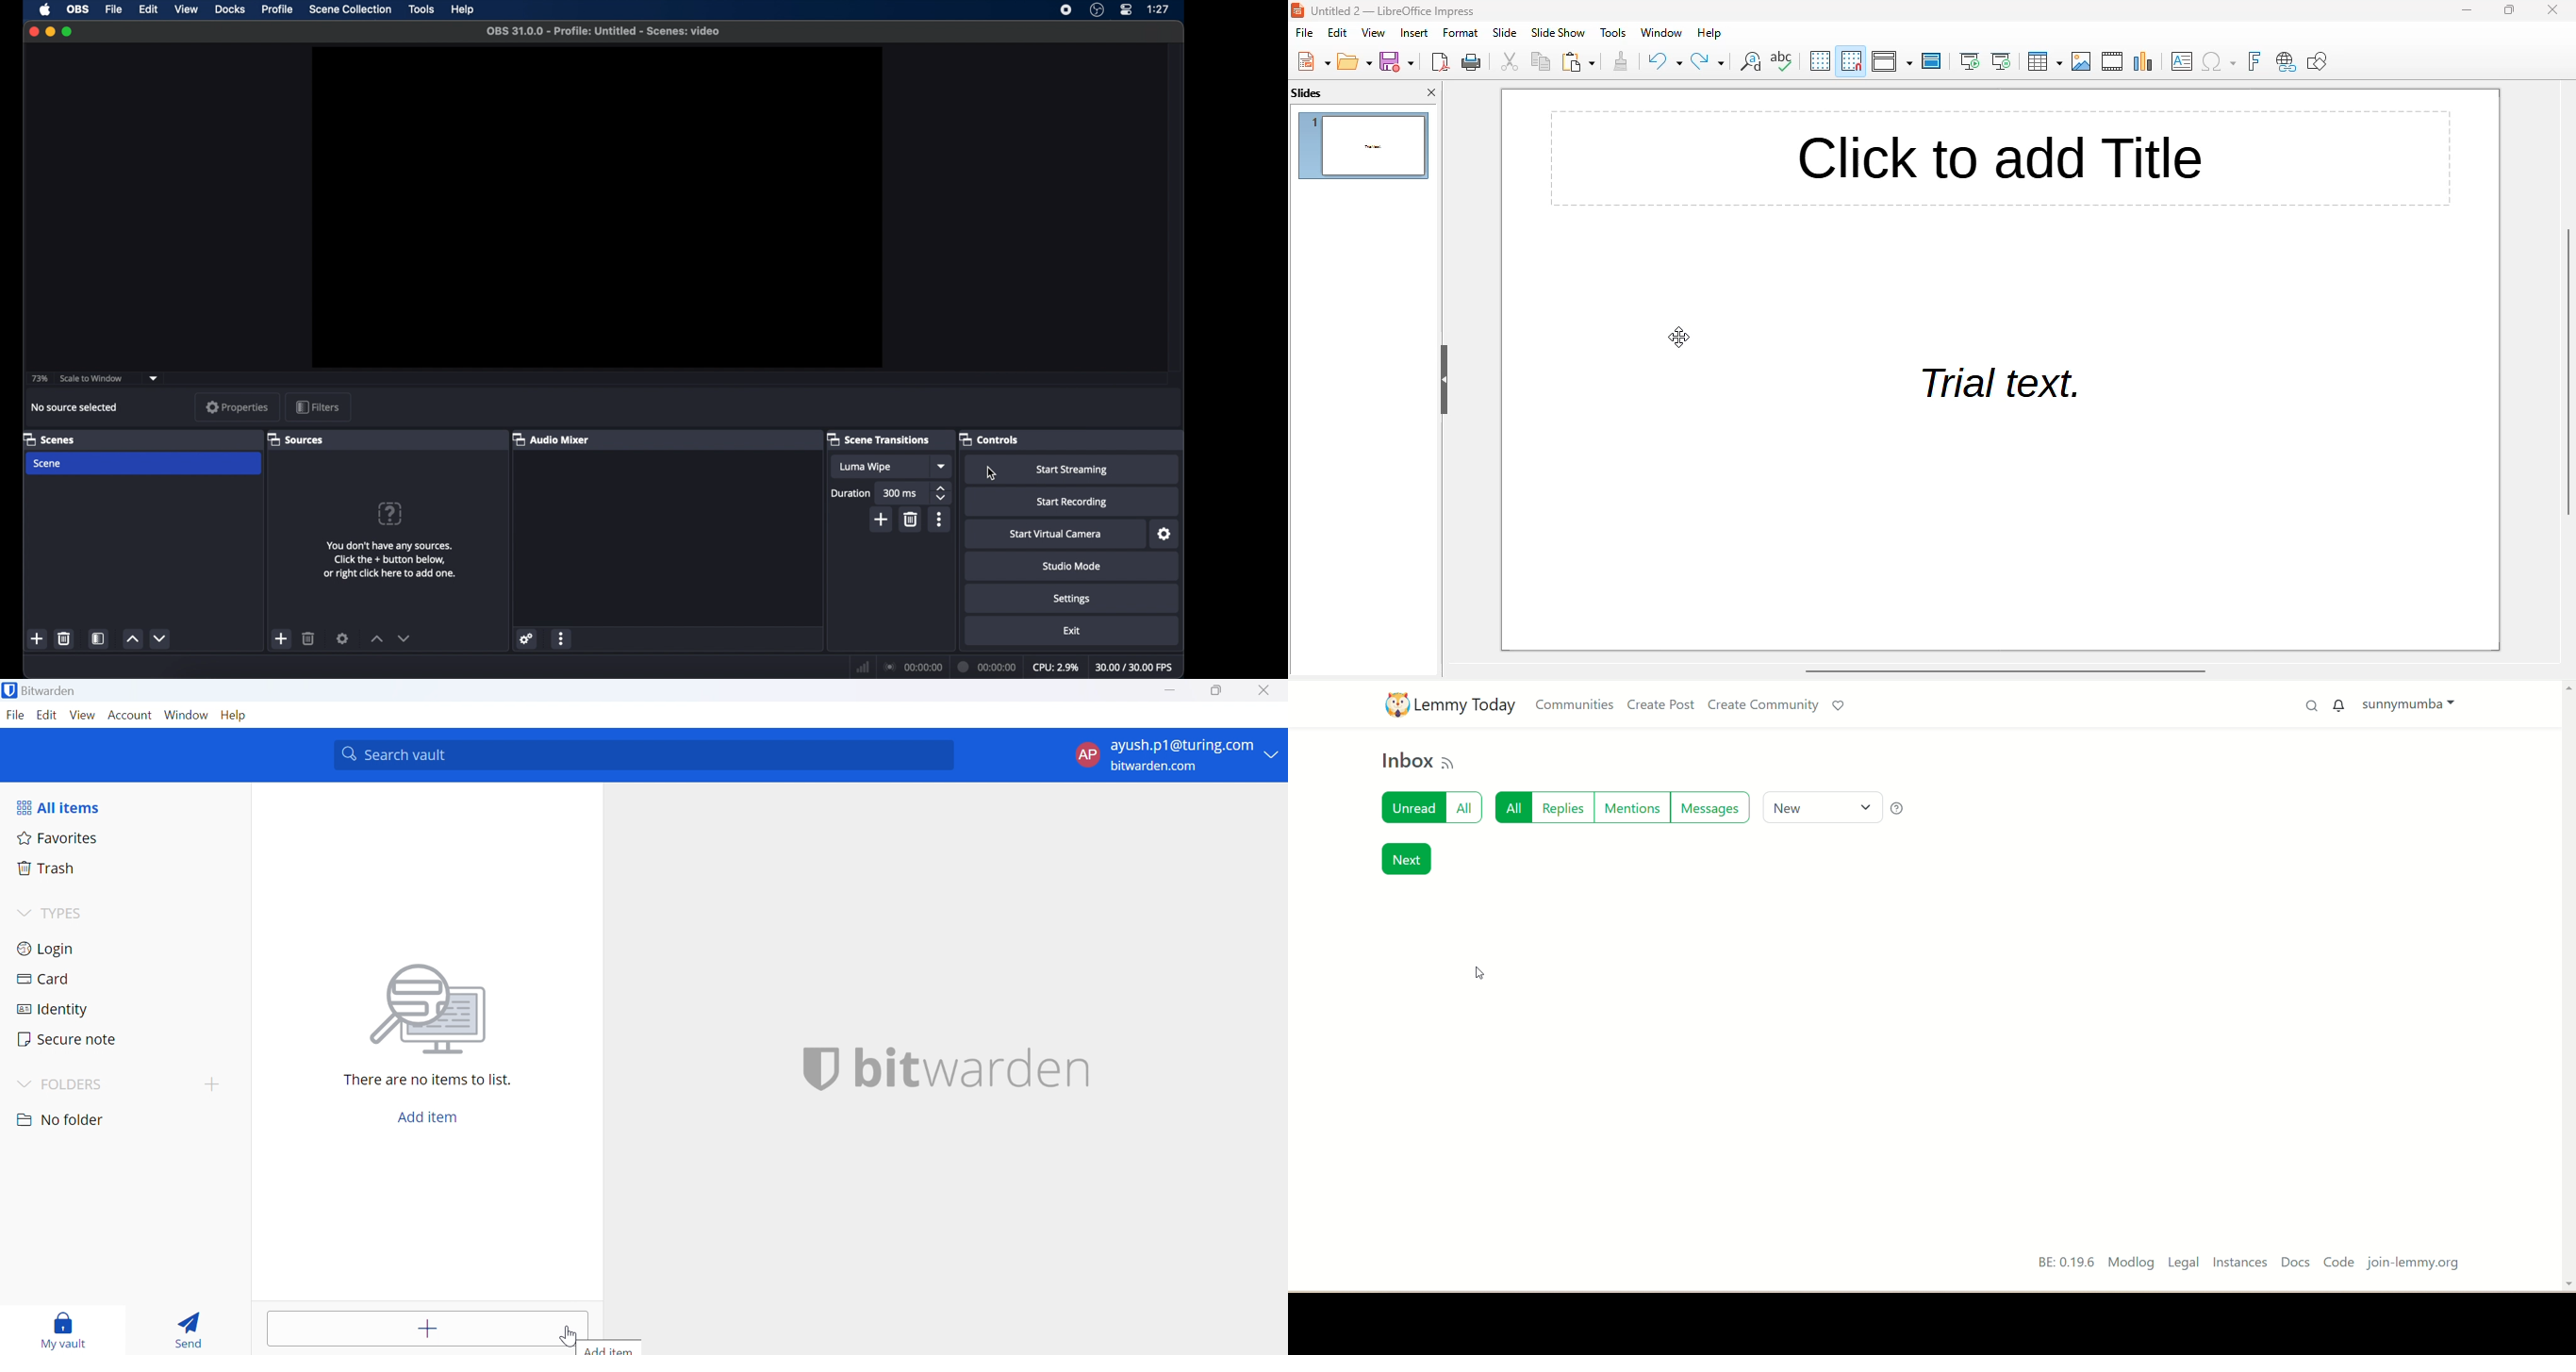  Describe the element at coordinates (131, 716) in the screenshot. I see `Account` at that location.